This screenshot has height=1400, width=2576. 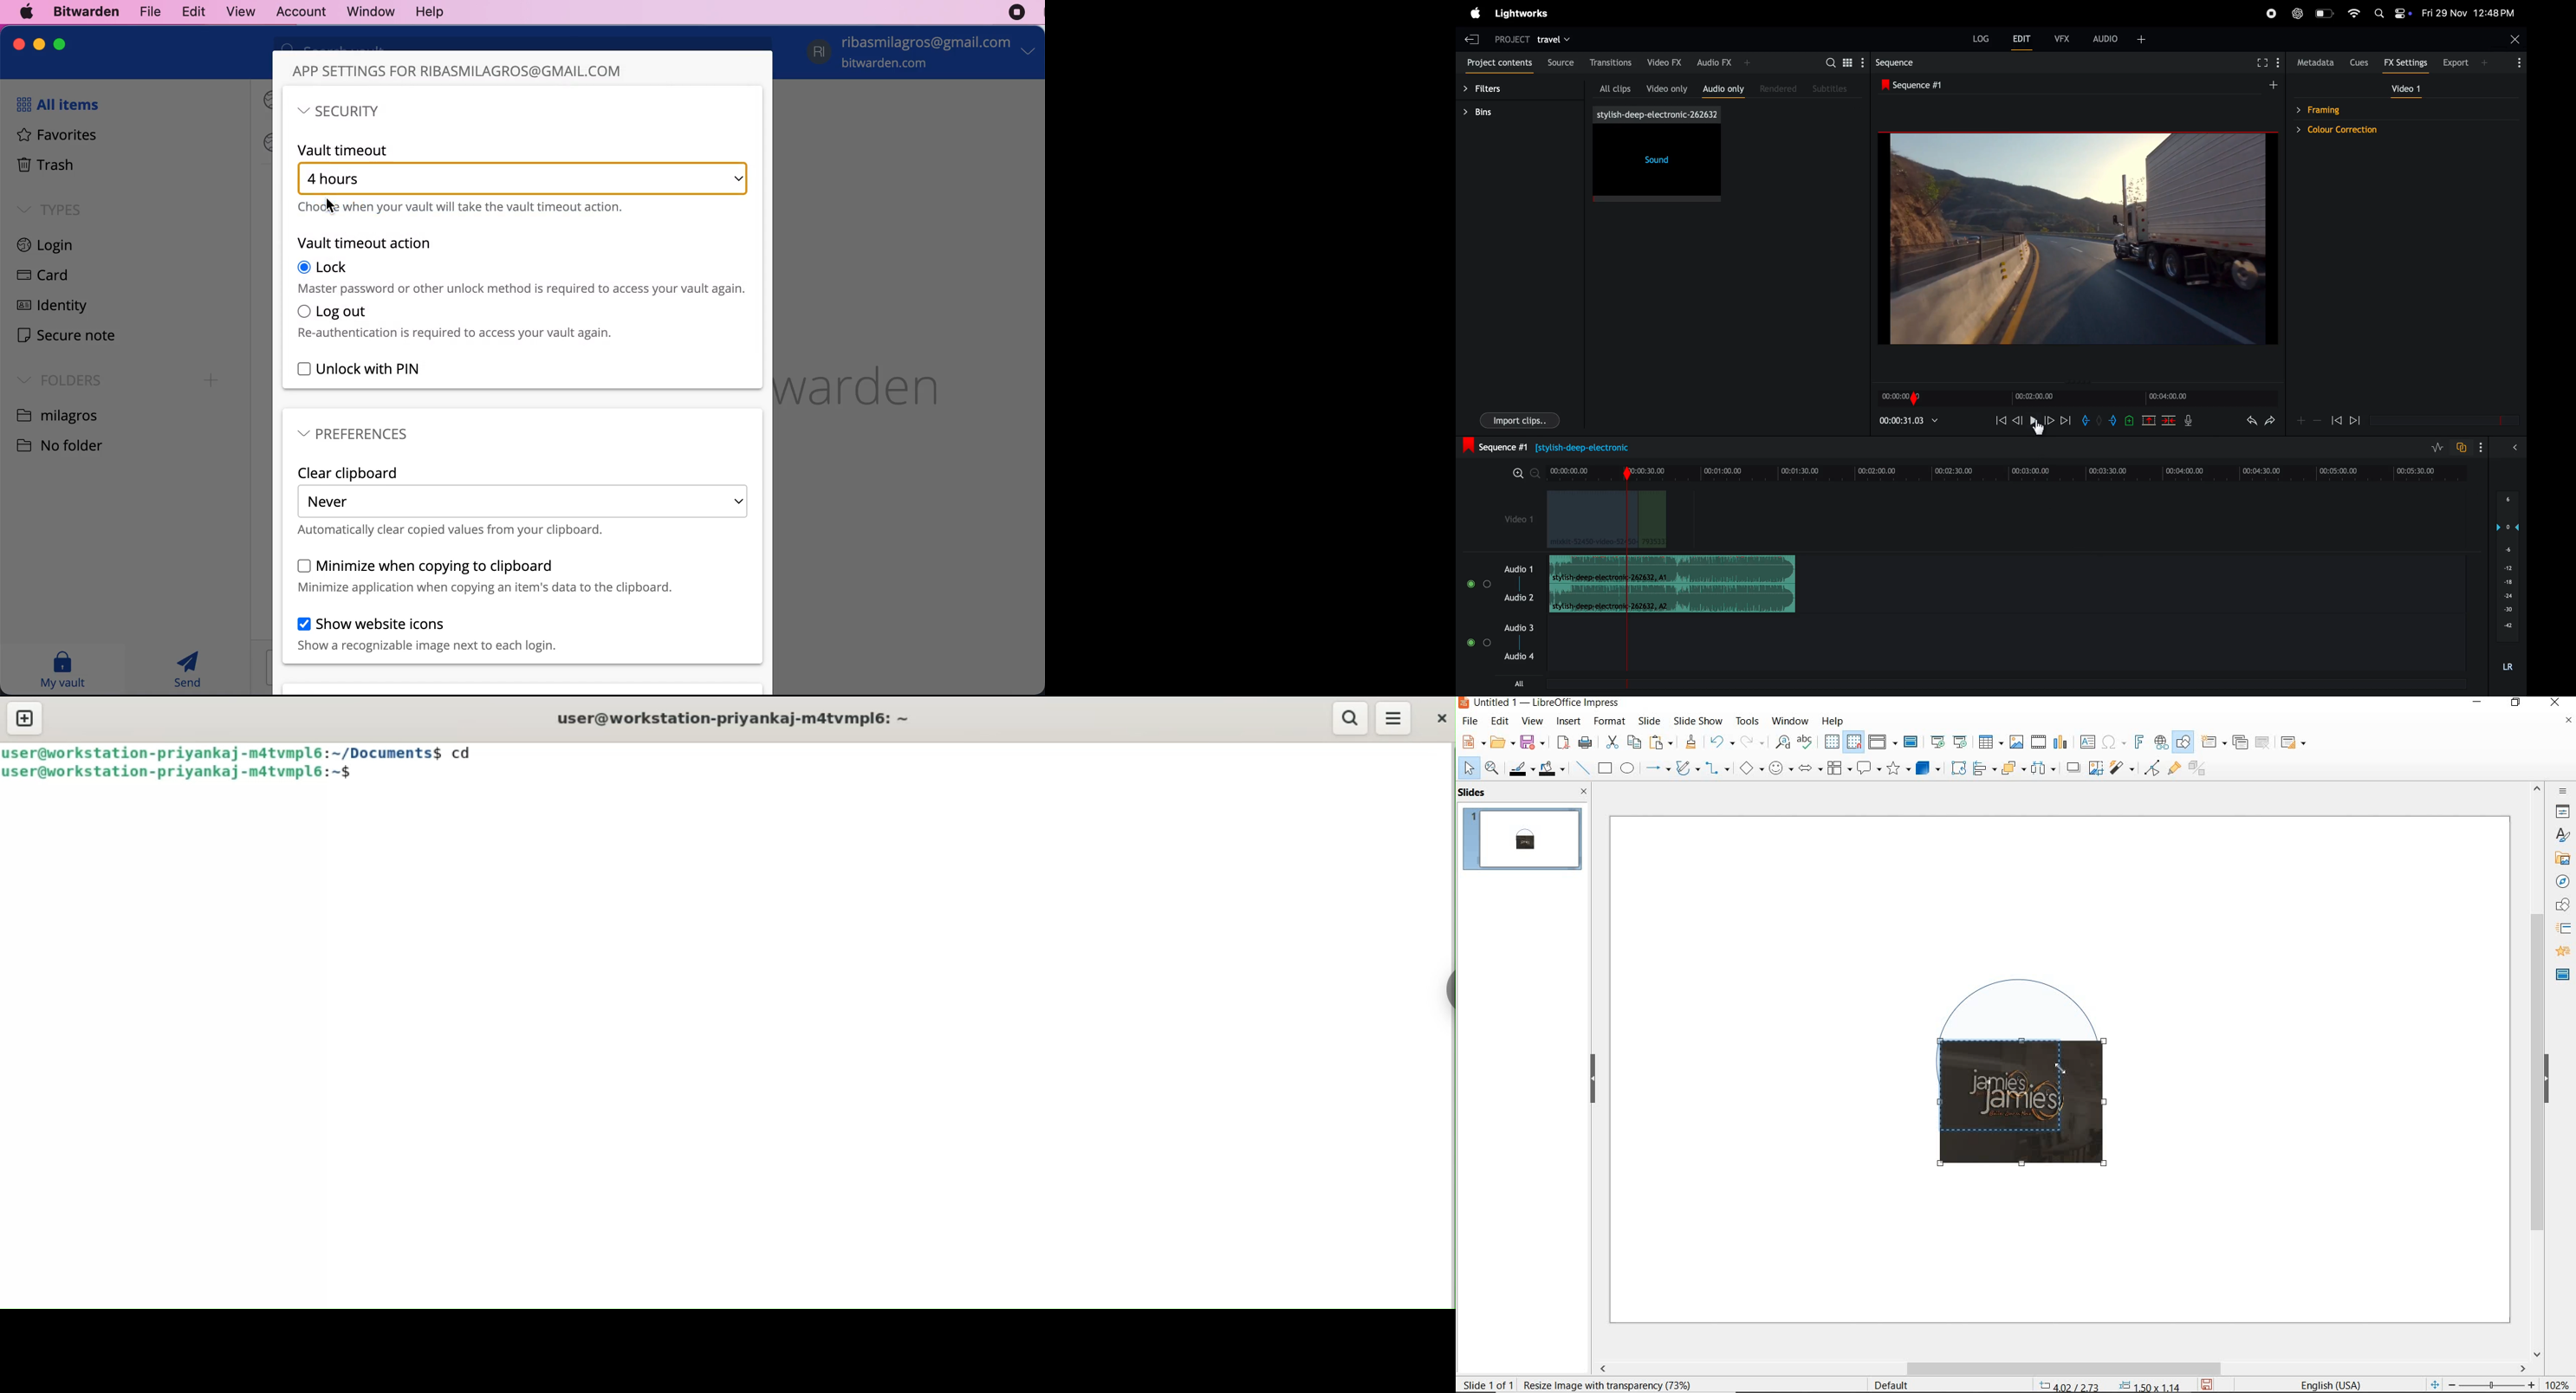 What do you see at coordinates (1981, 767) in the screenshot?
I see `align objects` at bounding box center [1981, 767].